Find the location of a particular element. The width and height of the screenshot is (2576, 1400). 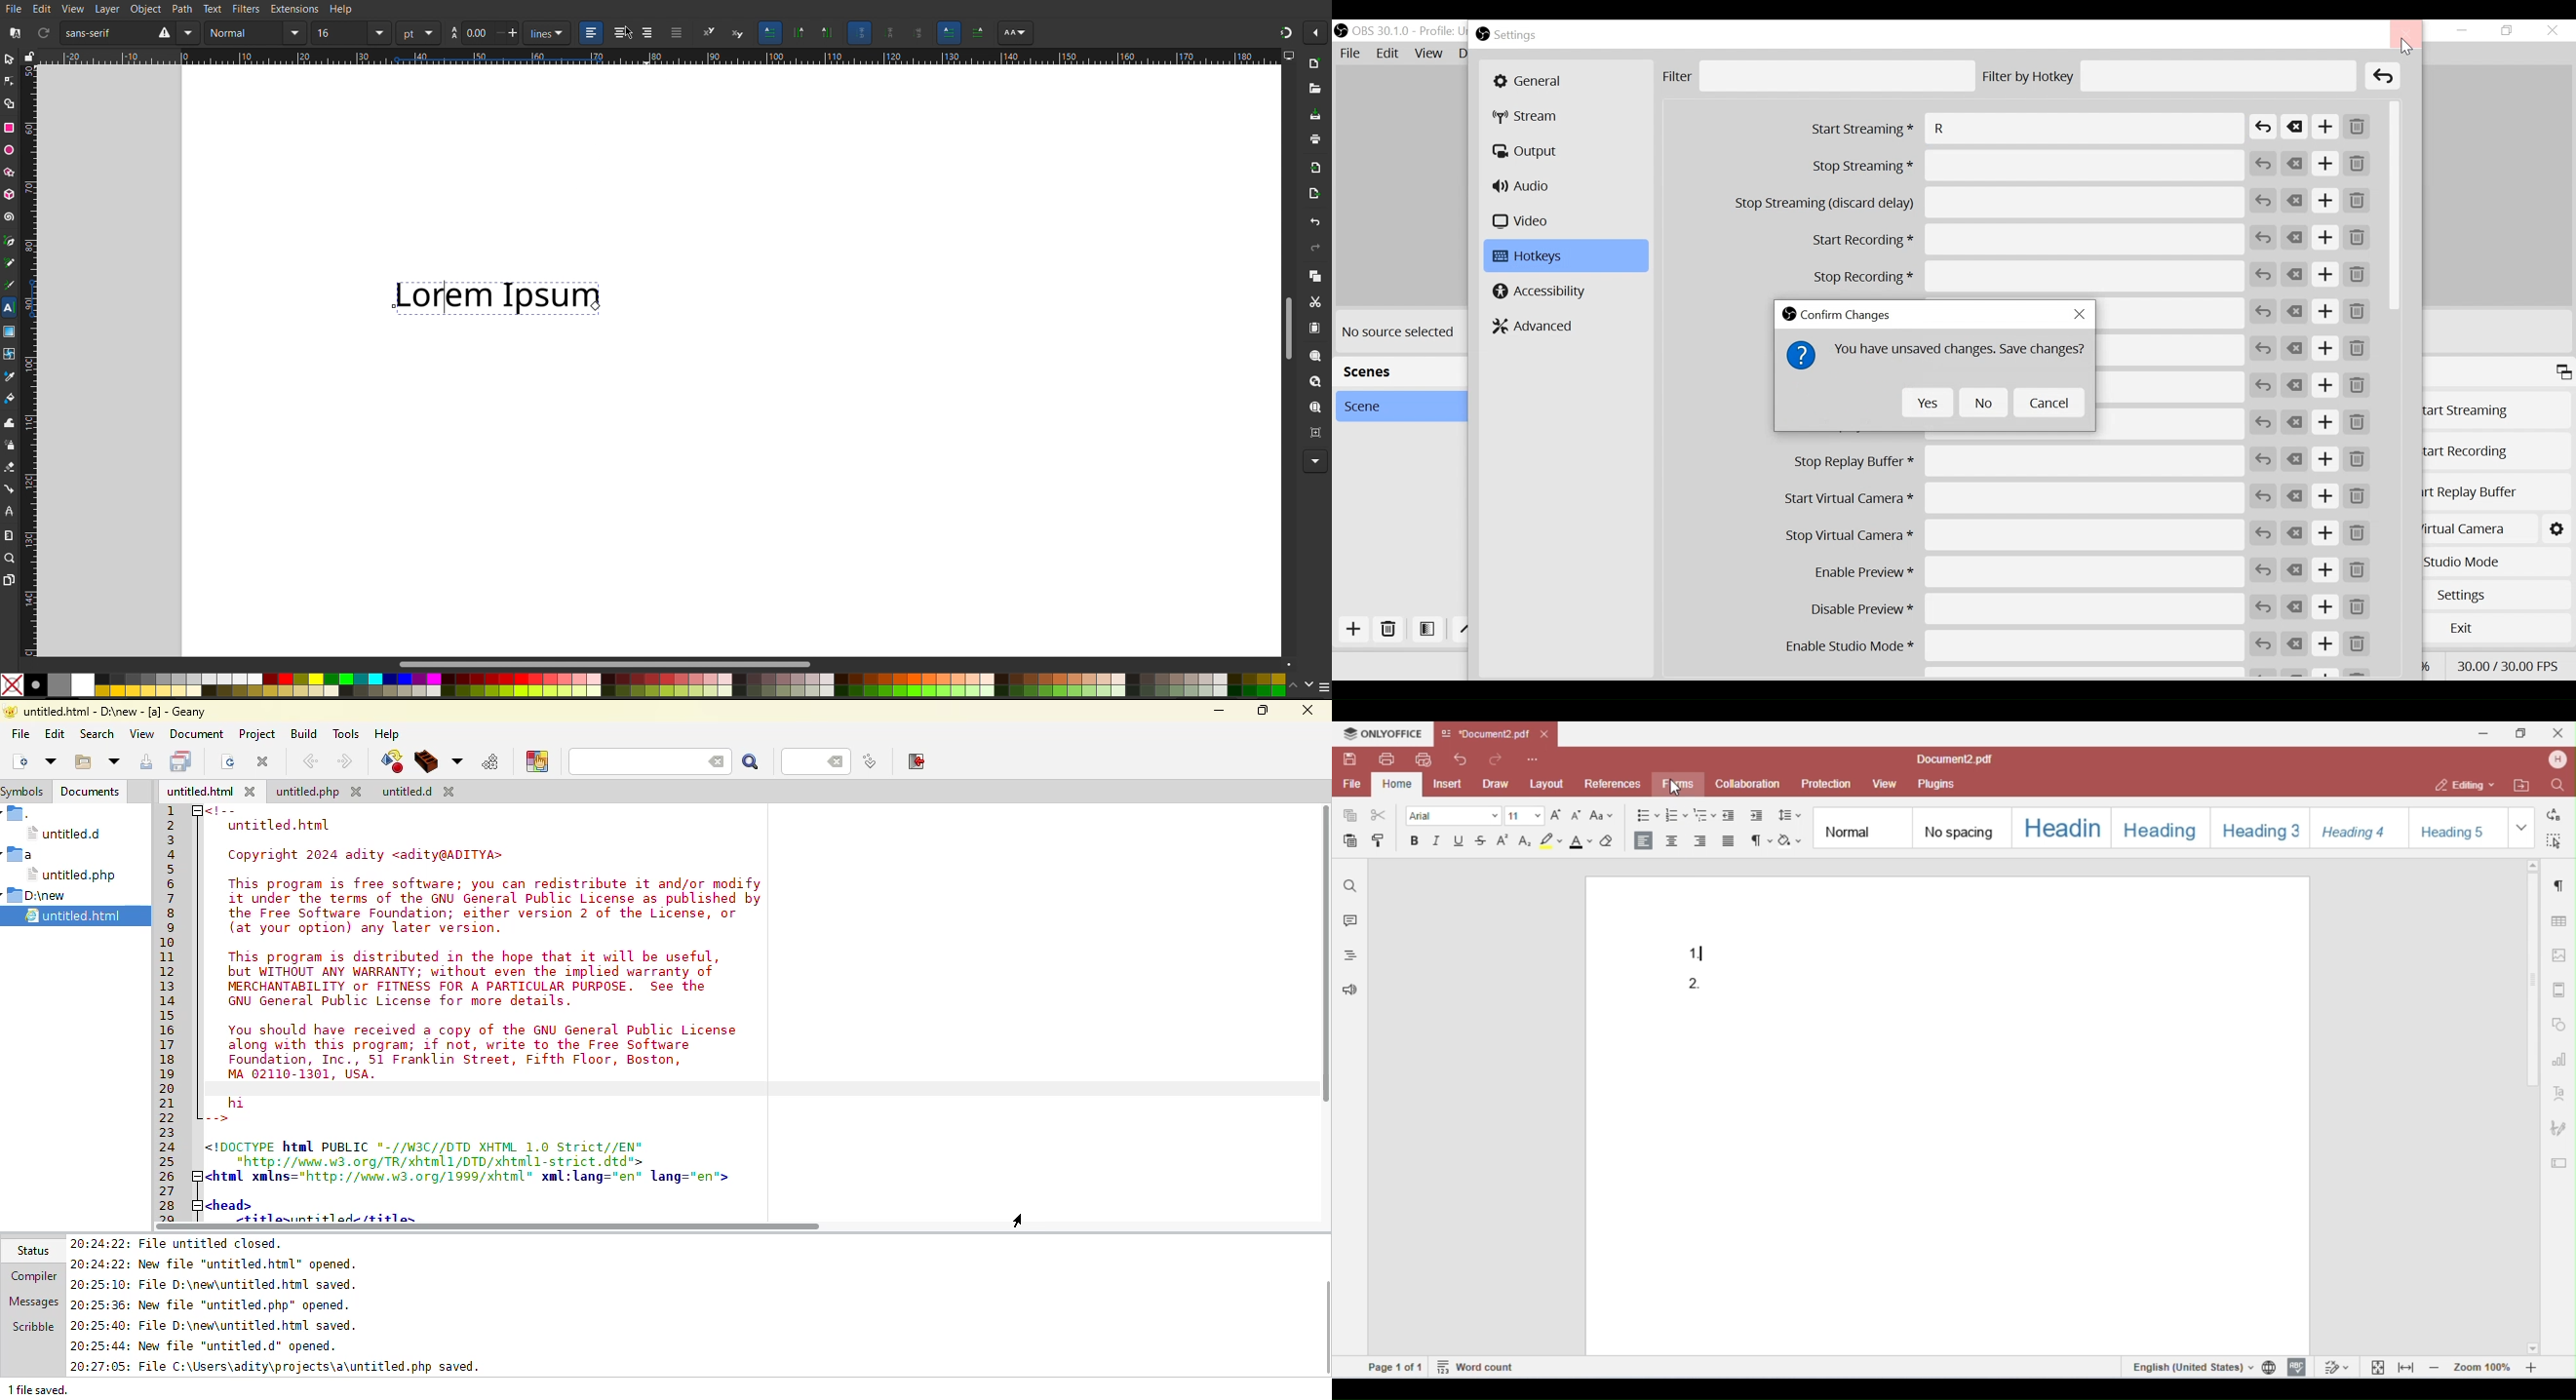

Paste is located at coordinates (1314, 328).